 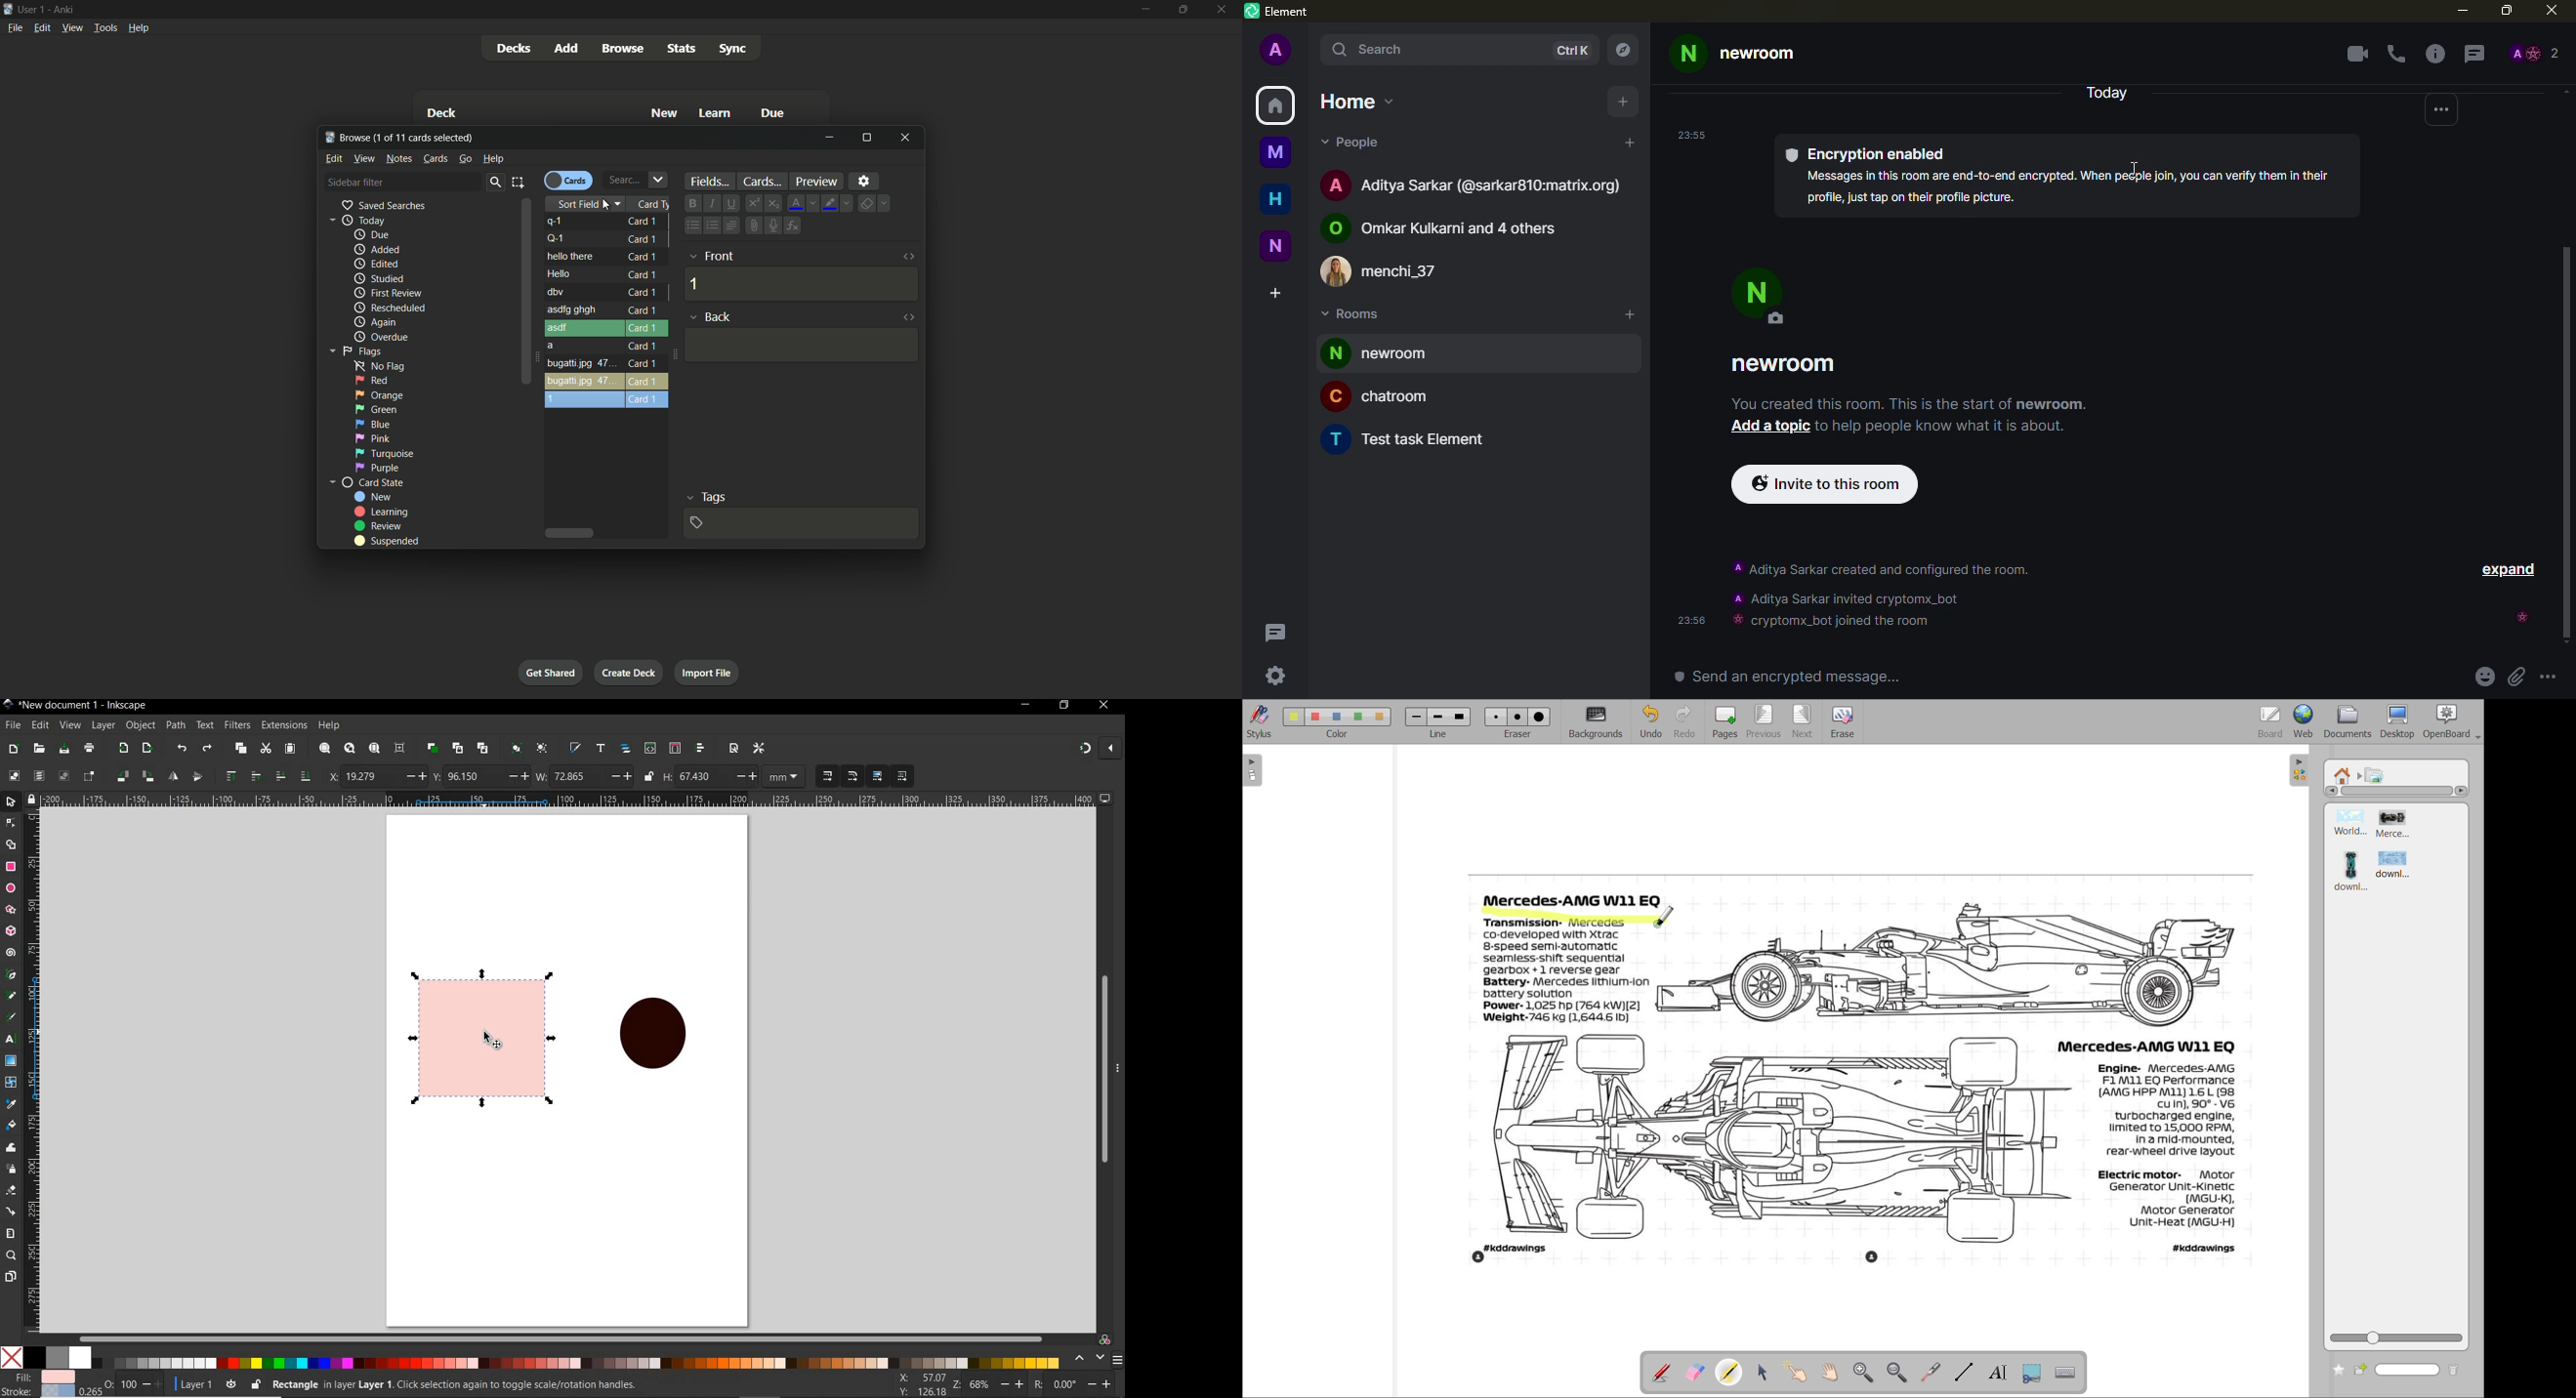 What do you see at coordinates (2104, 92) in the screenshot?
I see `today` at bounding box center [2104, 92].